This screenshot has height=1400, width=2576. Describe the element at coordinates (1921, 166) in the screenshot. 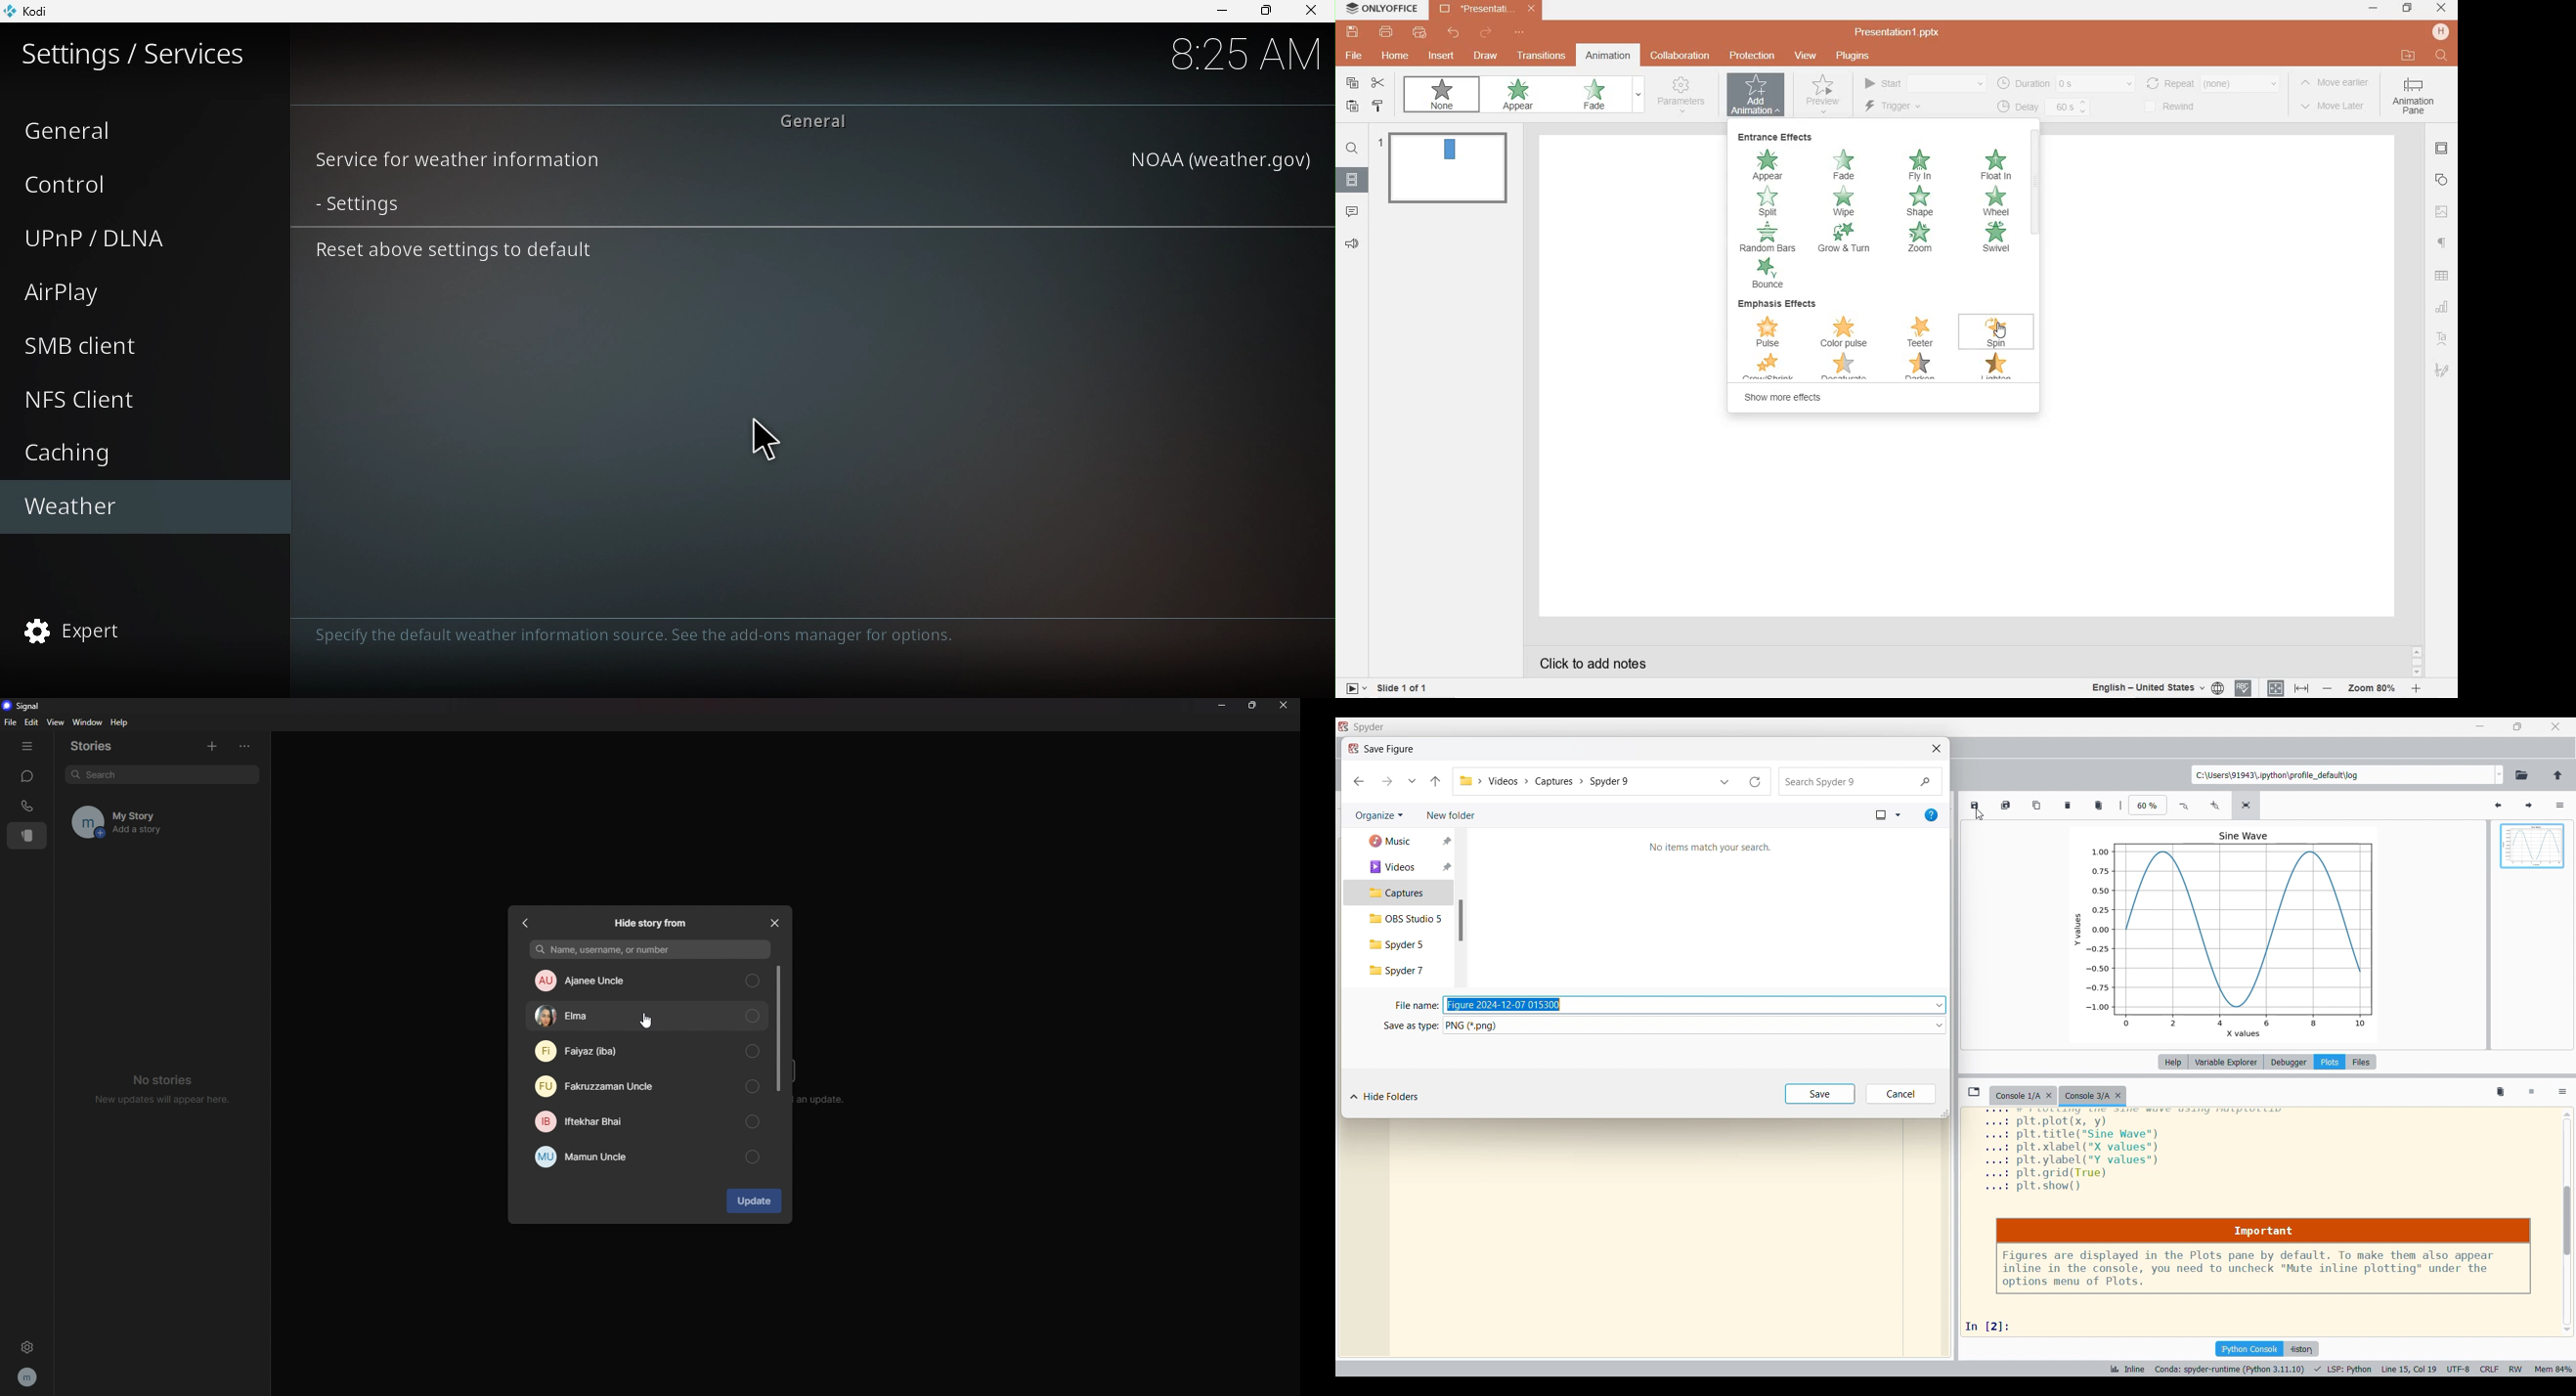

I see `fly in` at that location.